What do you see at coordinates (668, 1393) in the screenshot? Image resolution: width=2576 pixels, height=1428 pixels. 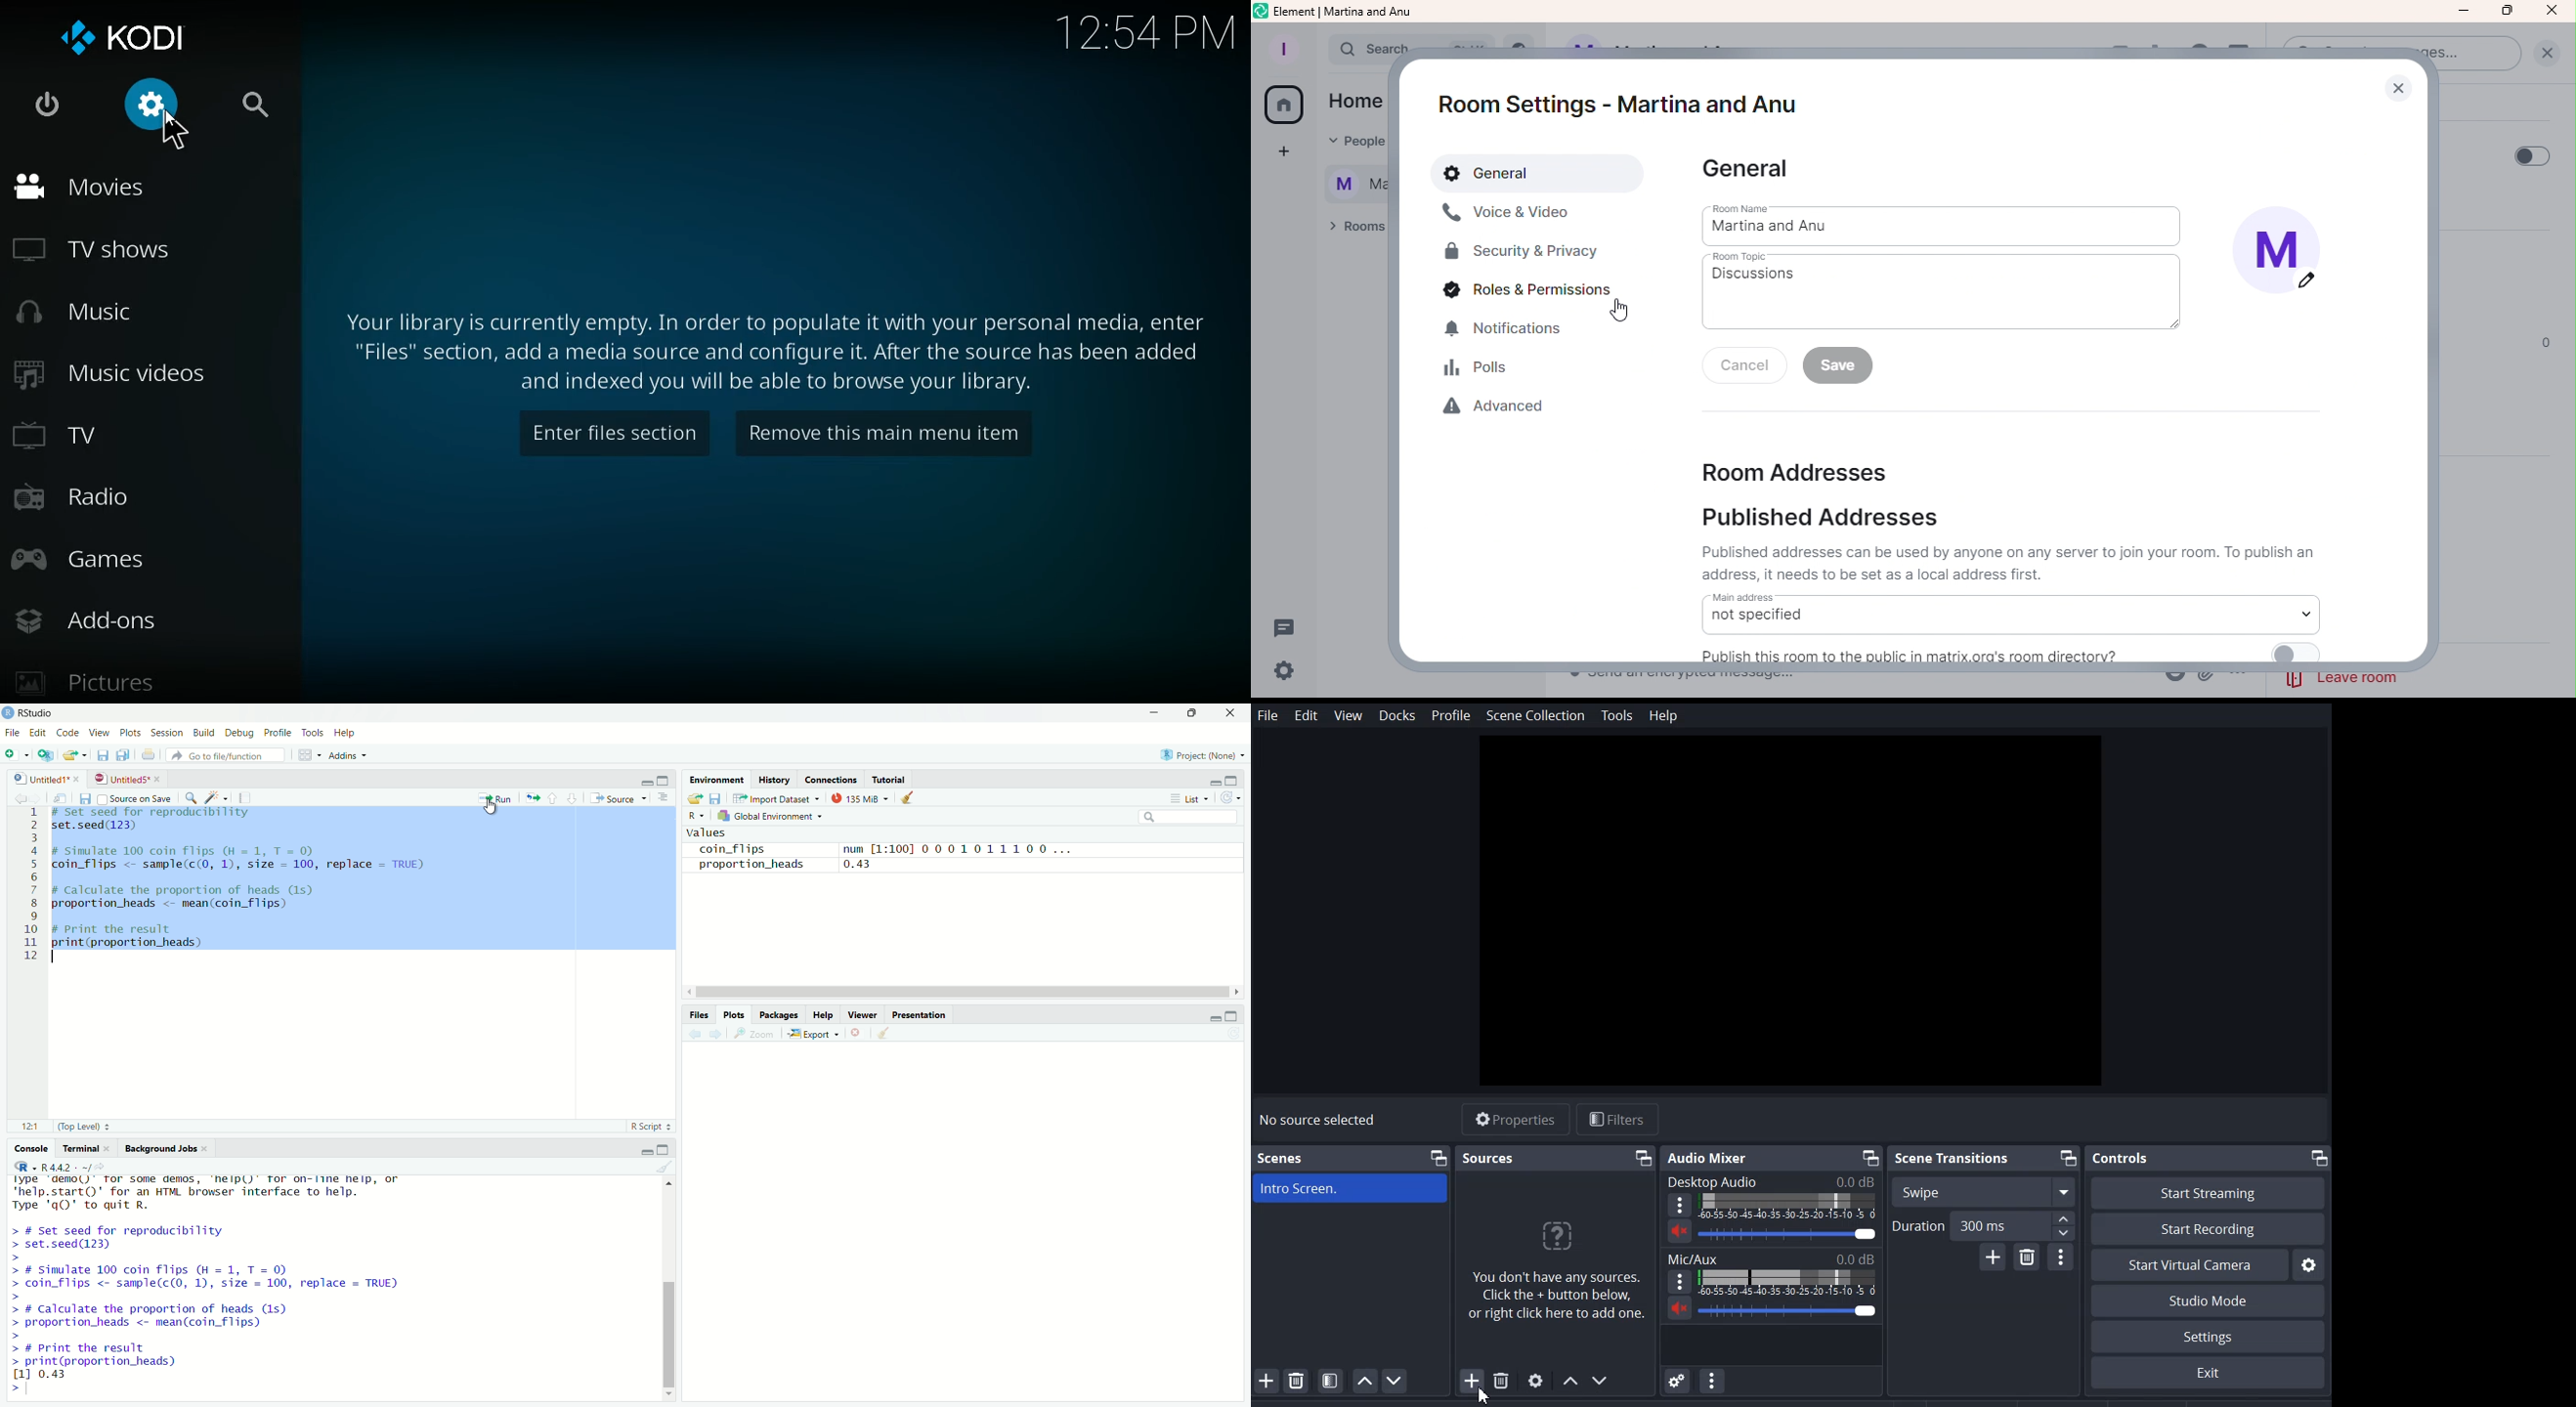 I see `move down` at bounding box center [668, 1393].